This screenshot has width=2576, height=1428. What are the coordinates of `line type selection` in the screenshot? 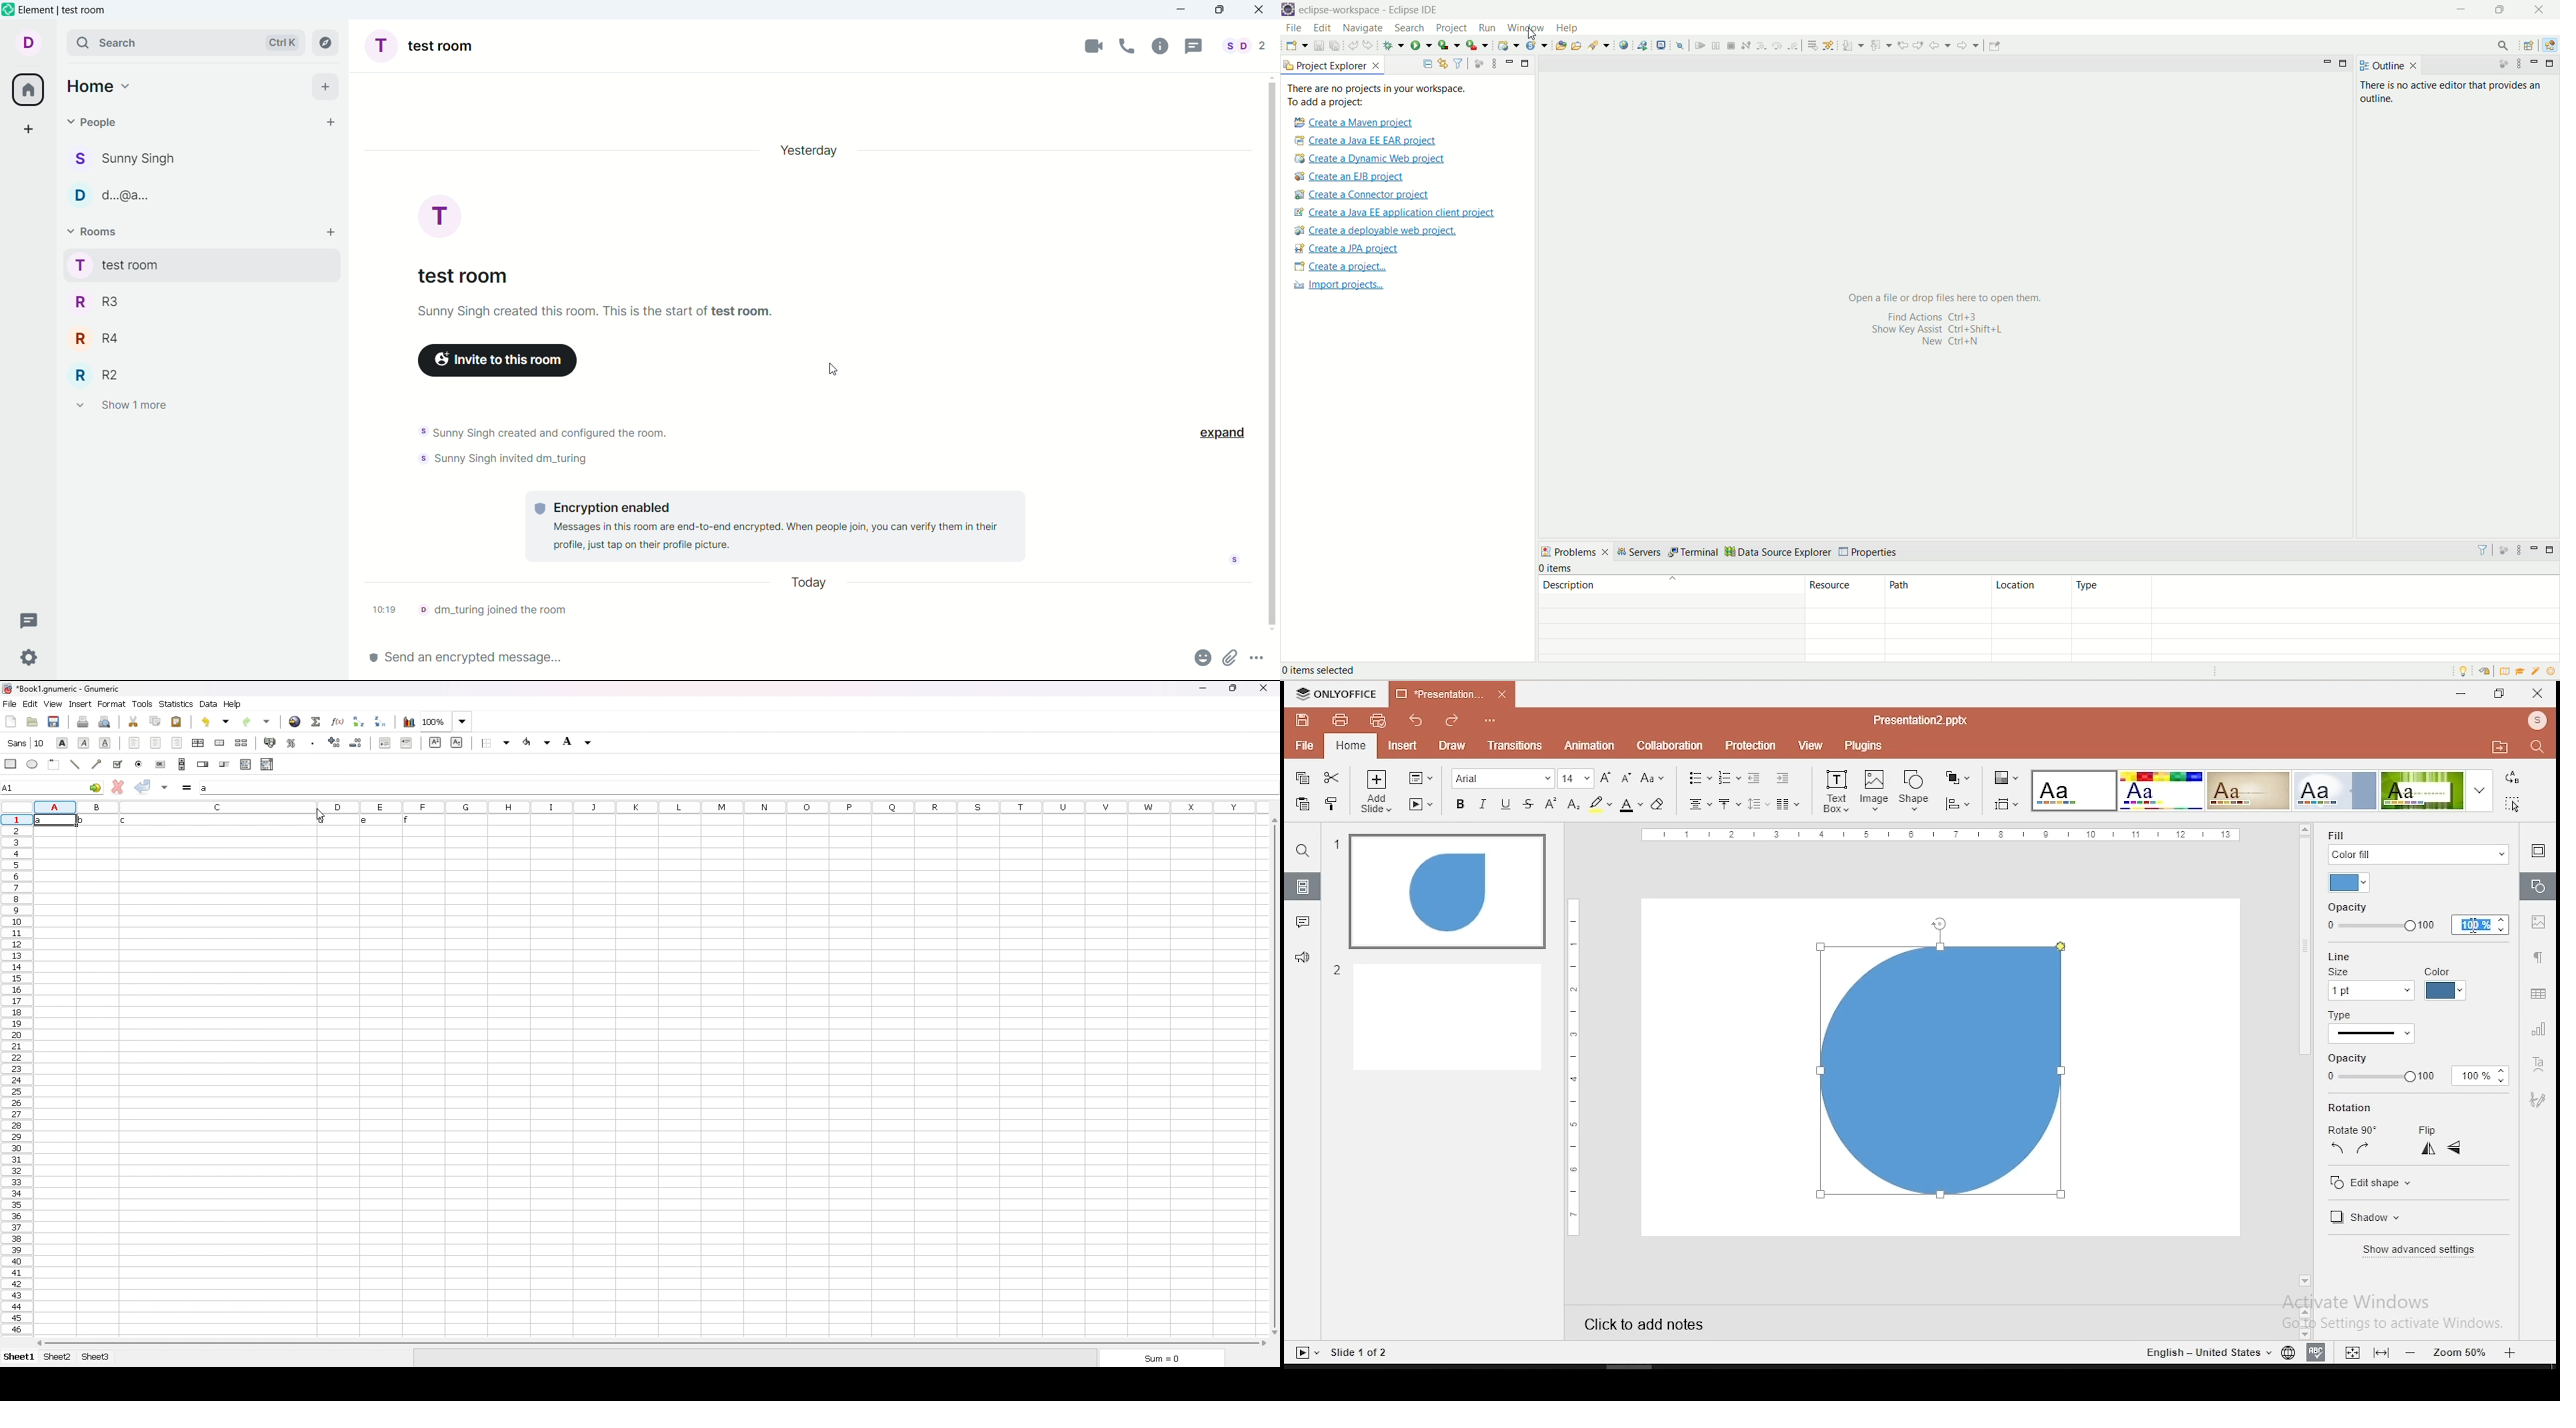 It's located at (2372, 1035).